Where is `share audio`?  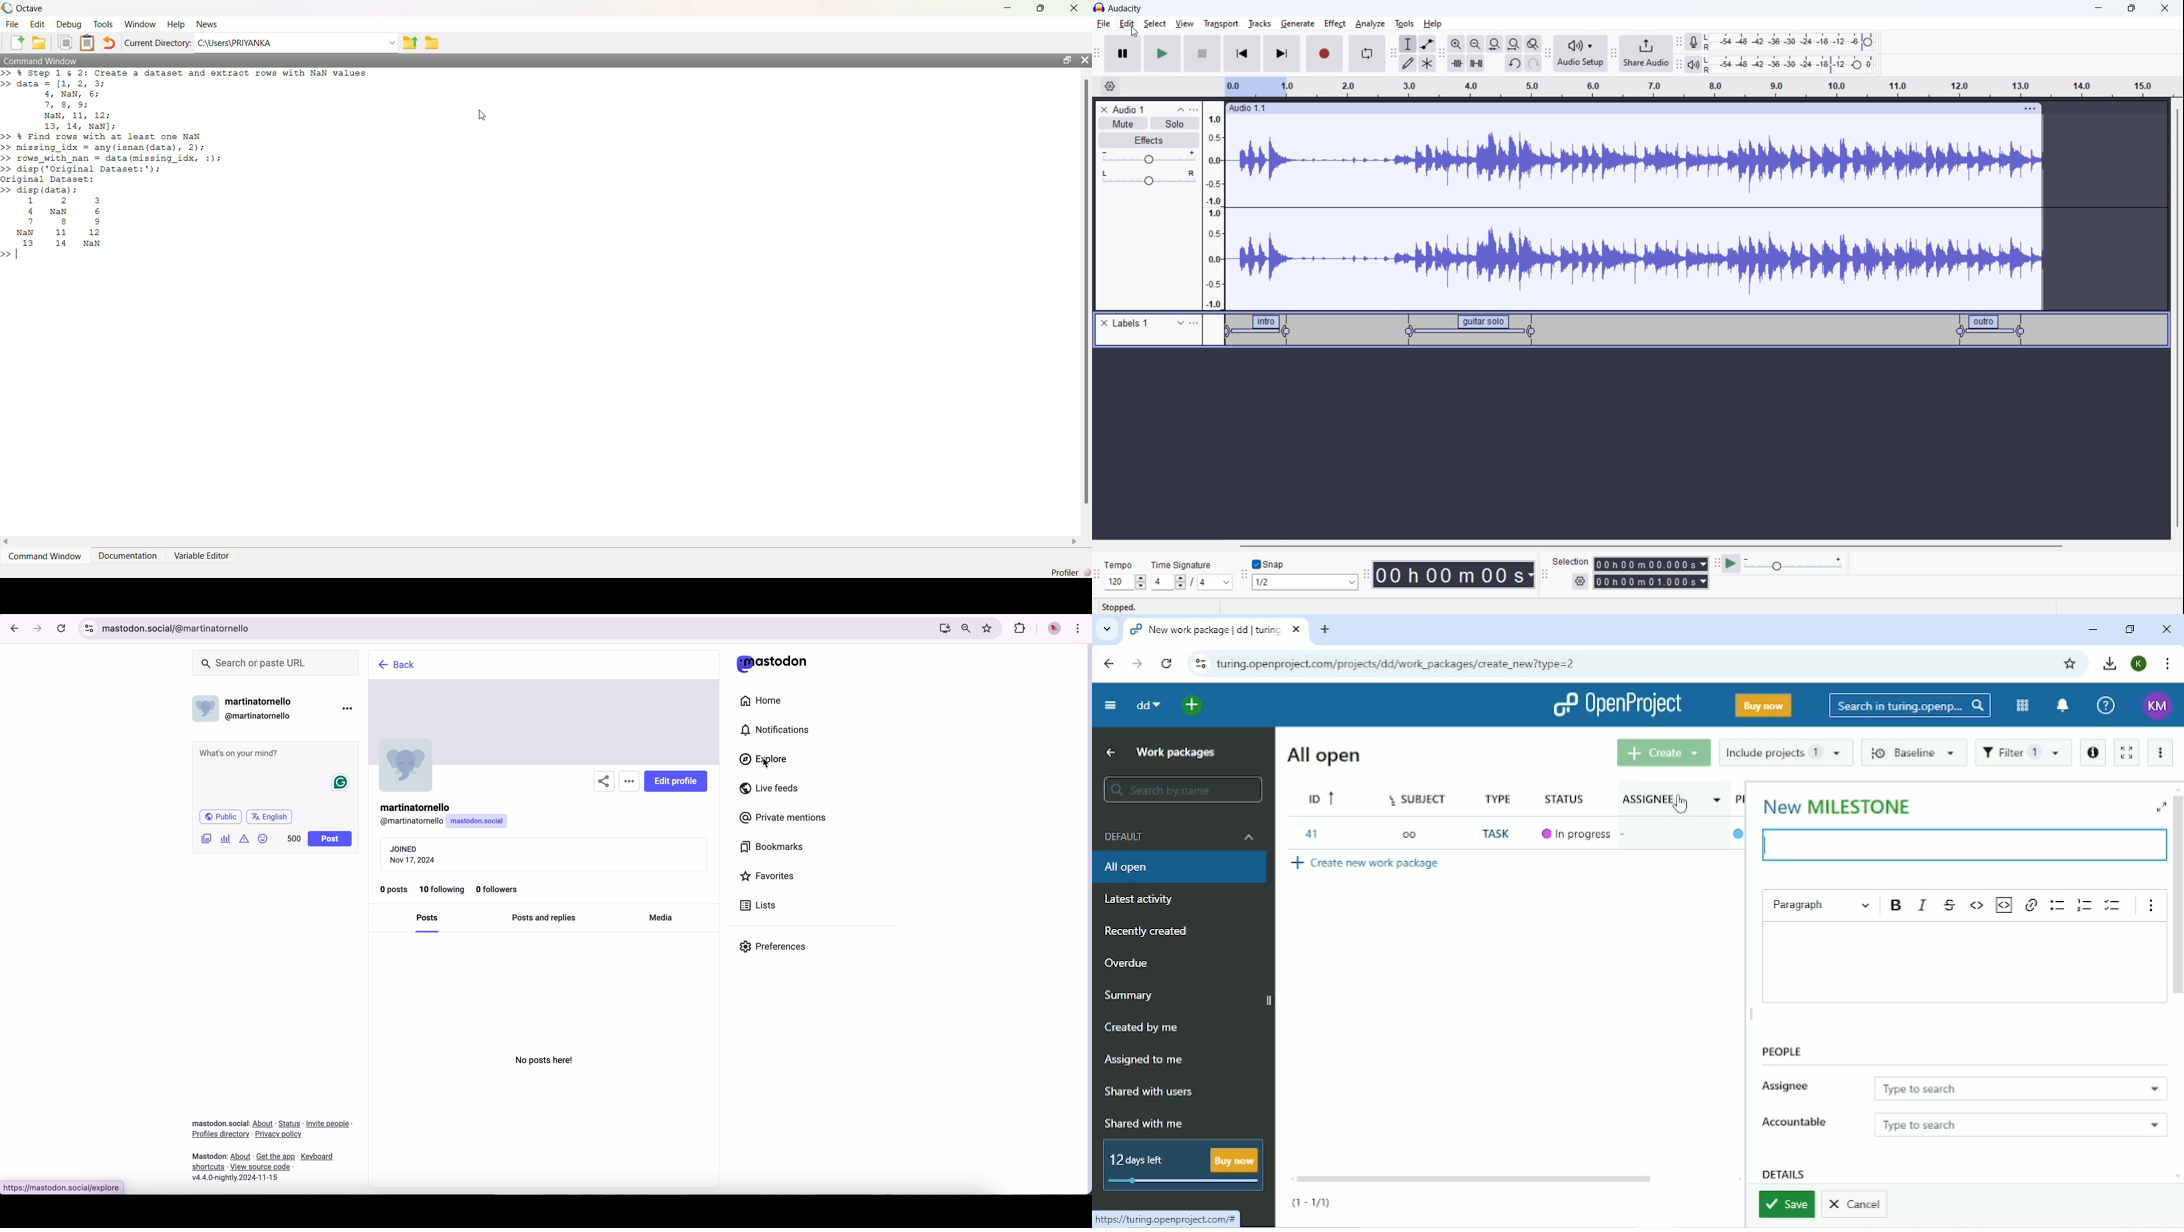
share audio is located at coordinates (1645, 53).